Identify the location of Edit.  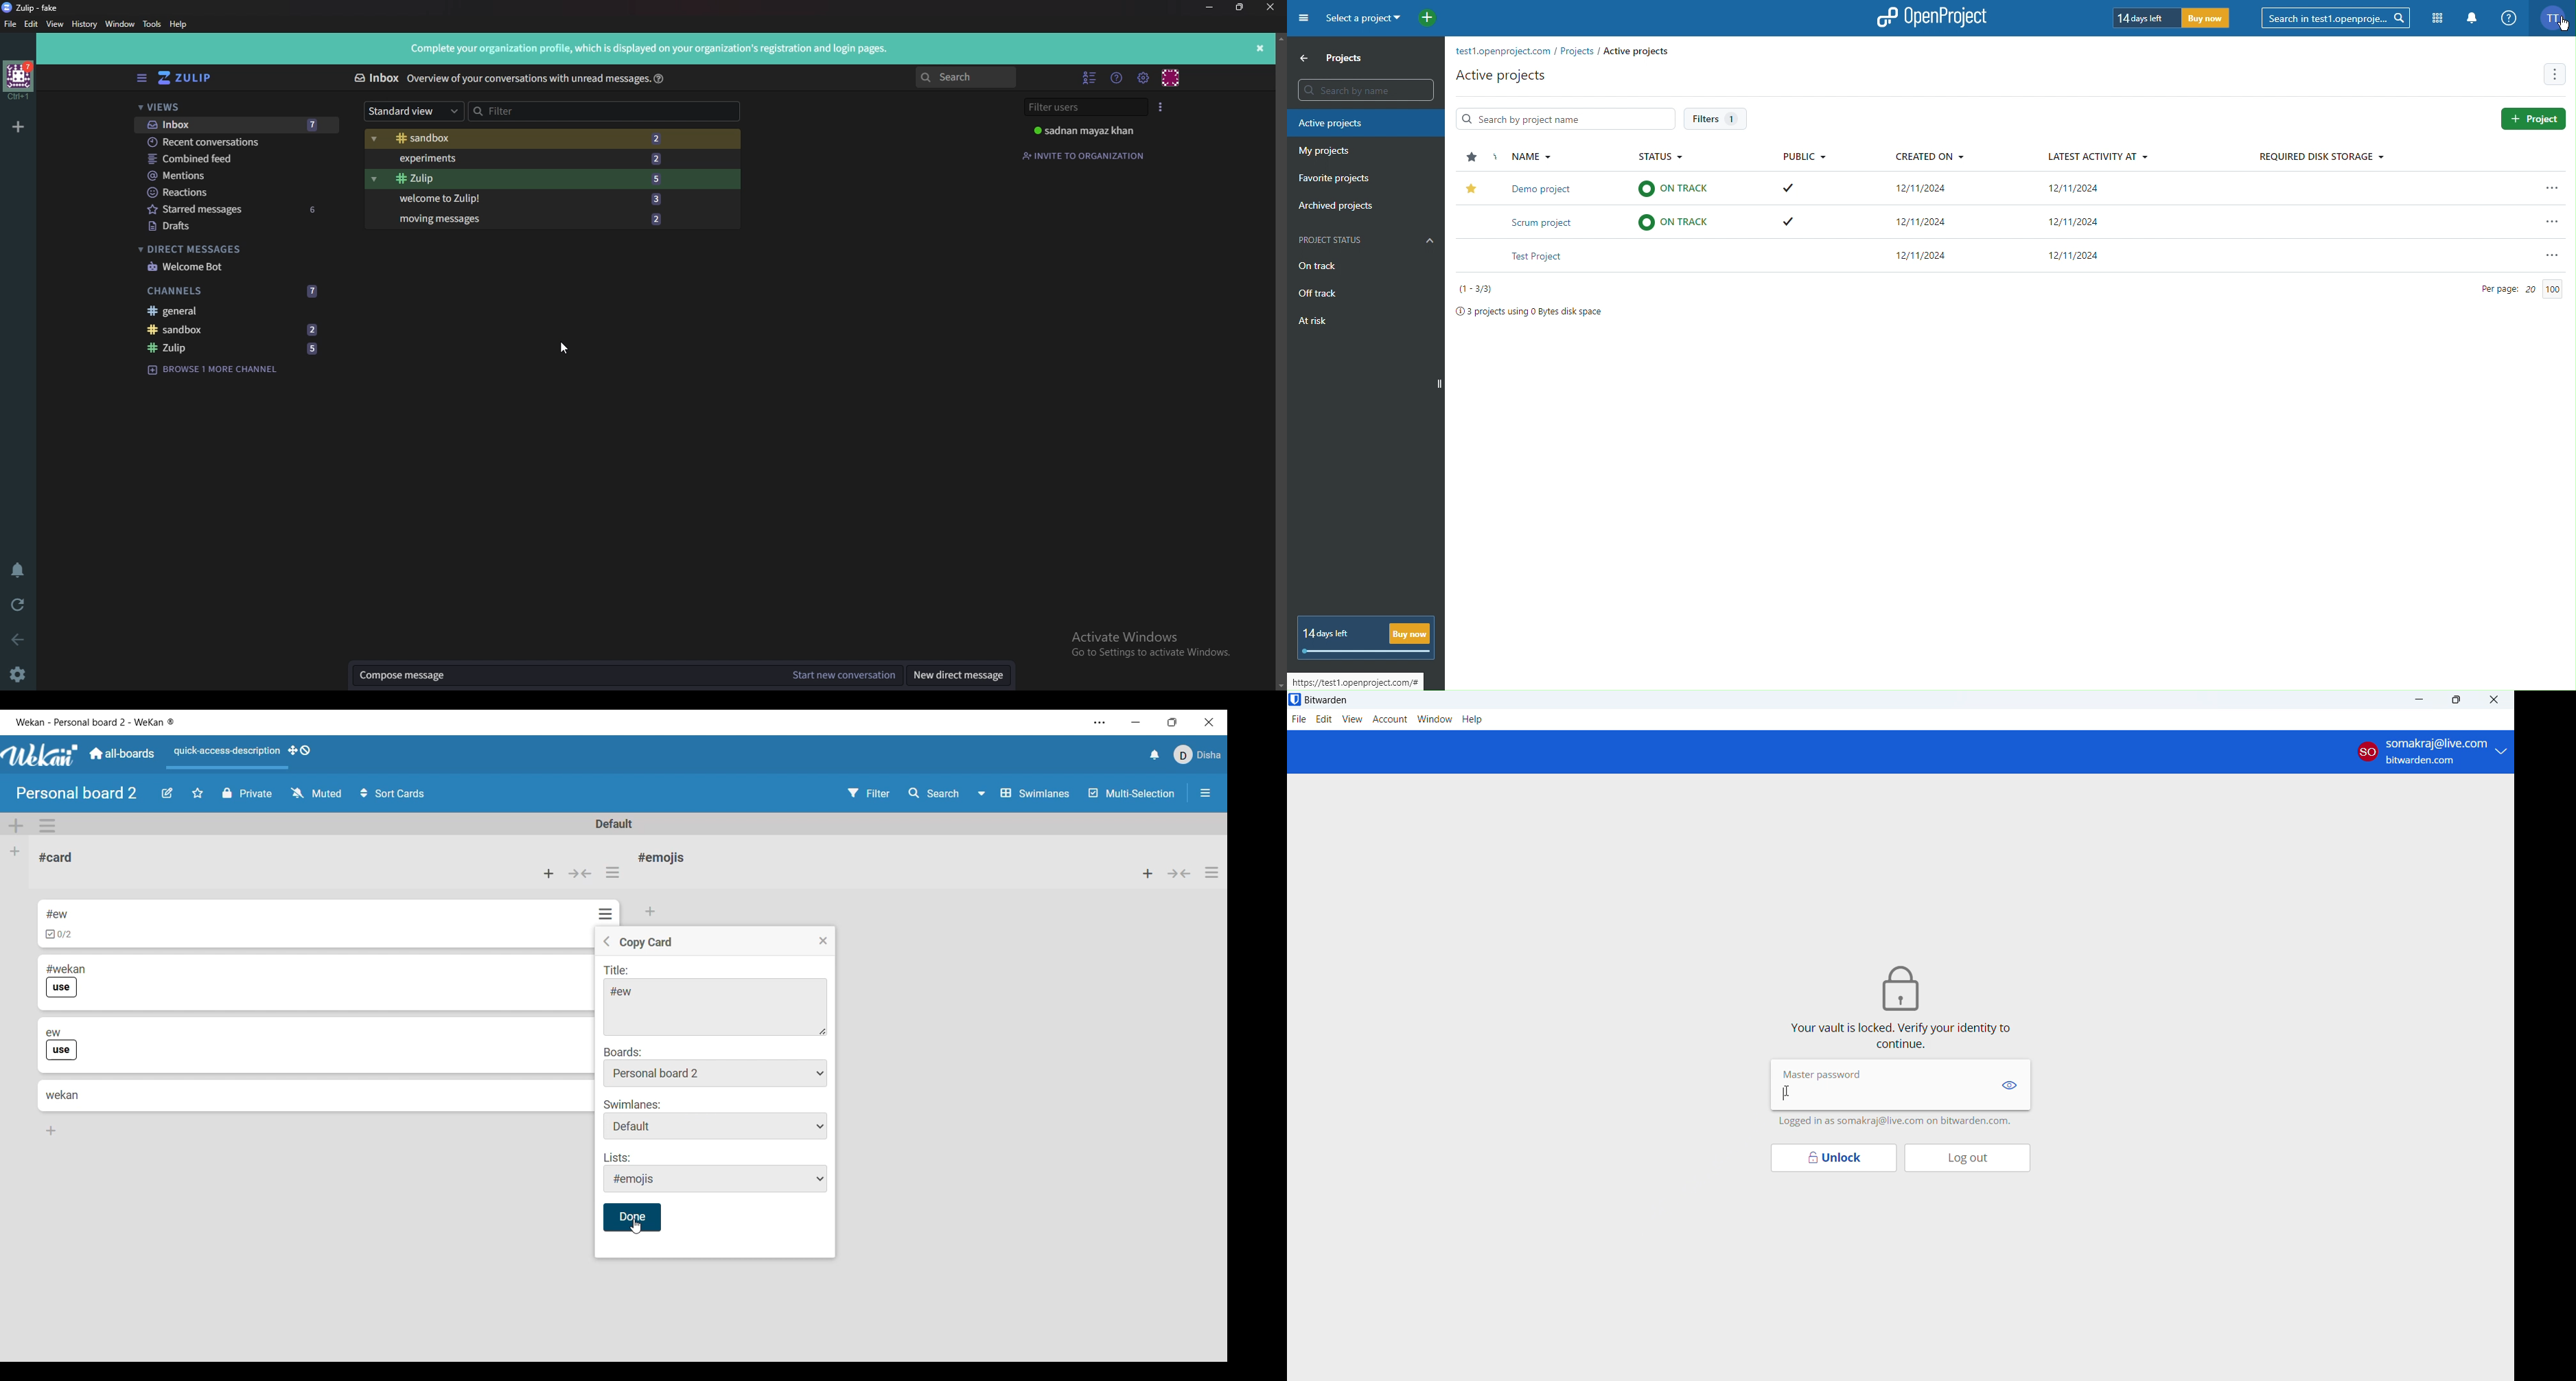
(167, 793).